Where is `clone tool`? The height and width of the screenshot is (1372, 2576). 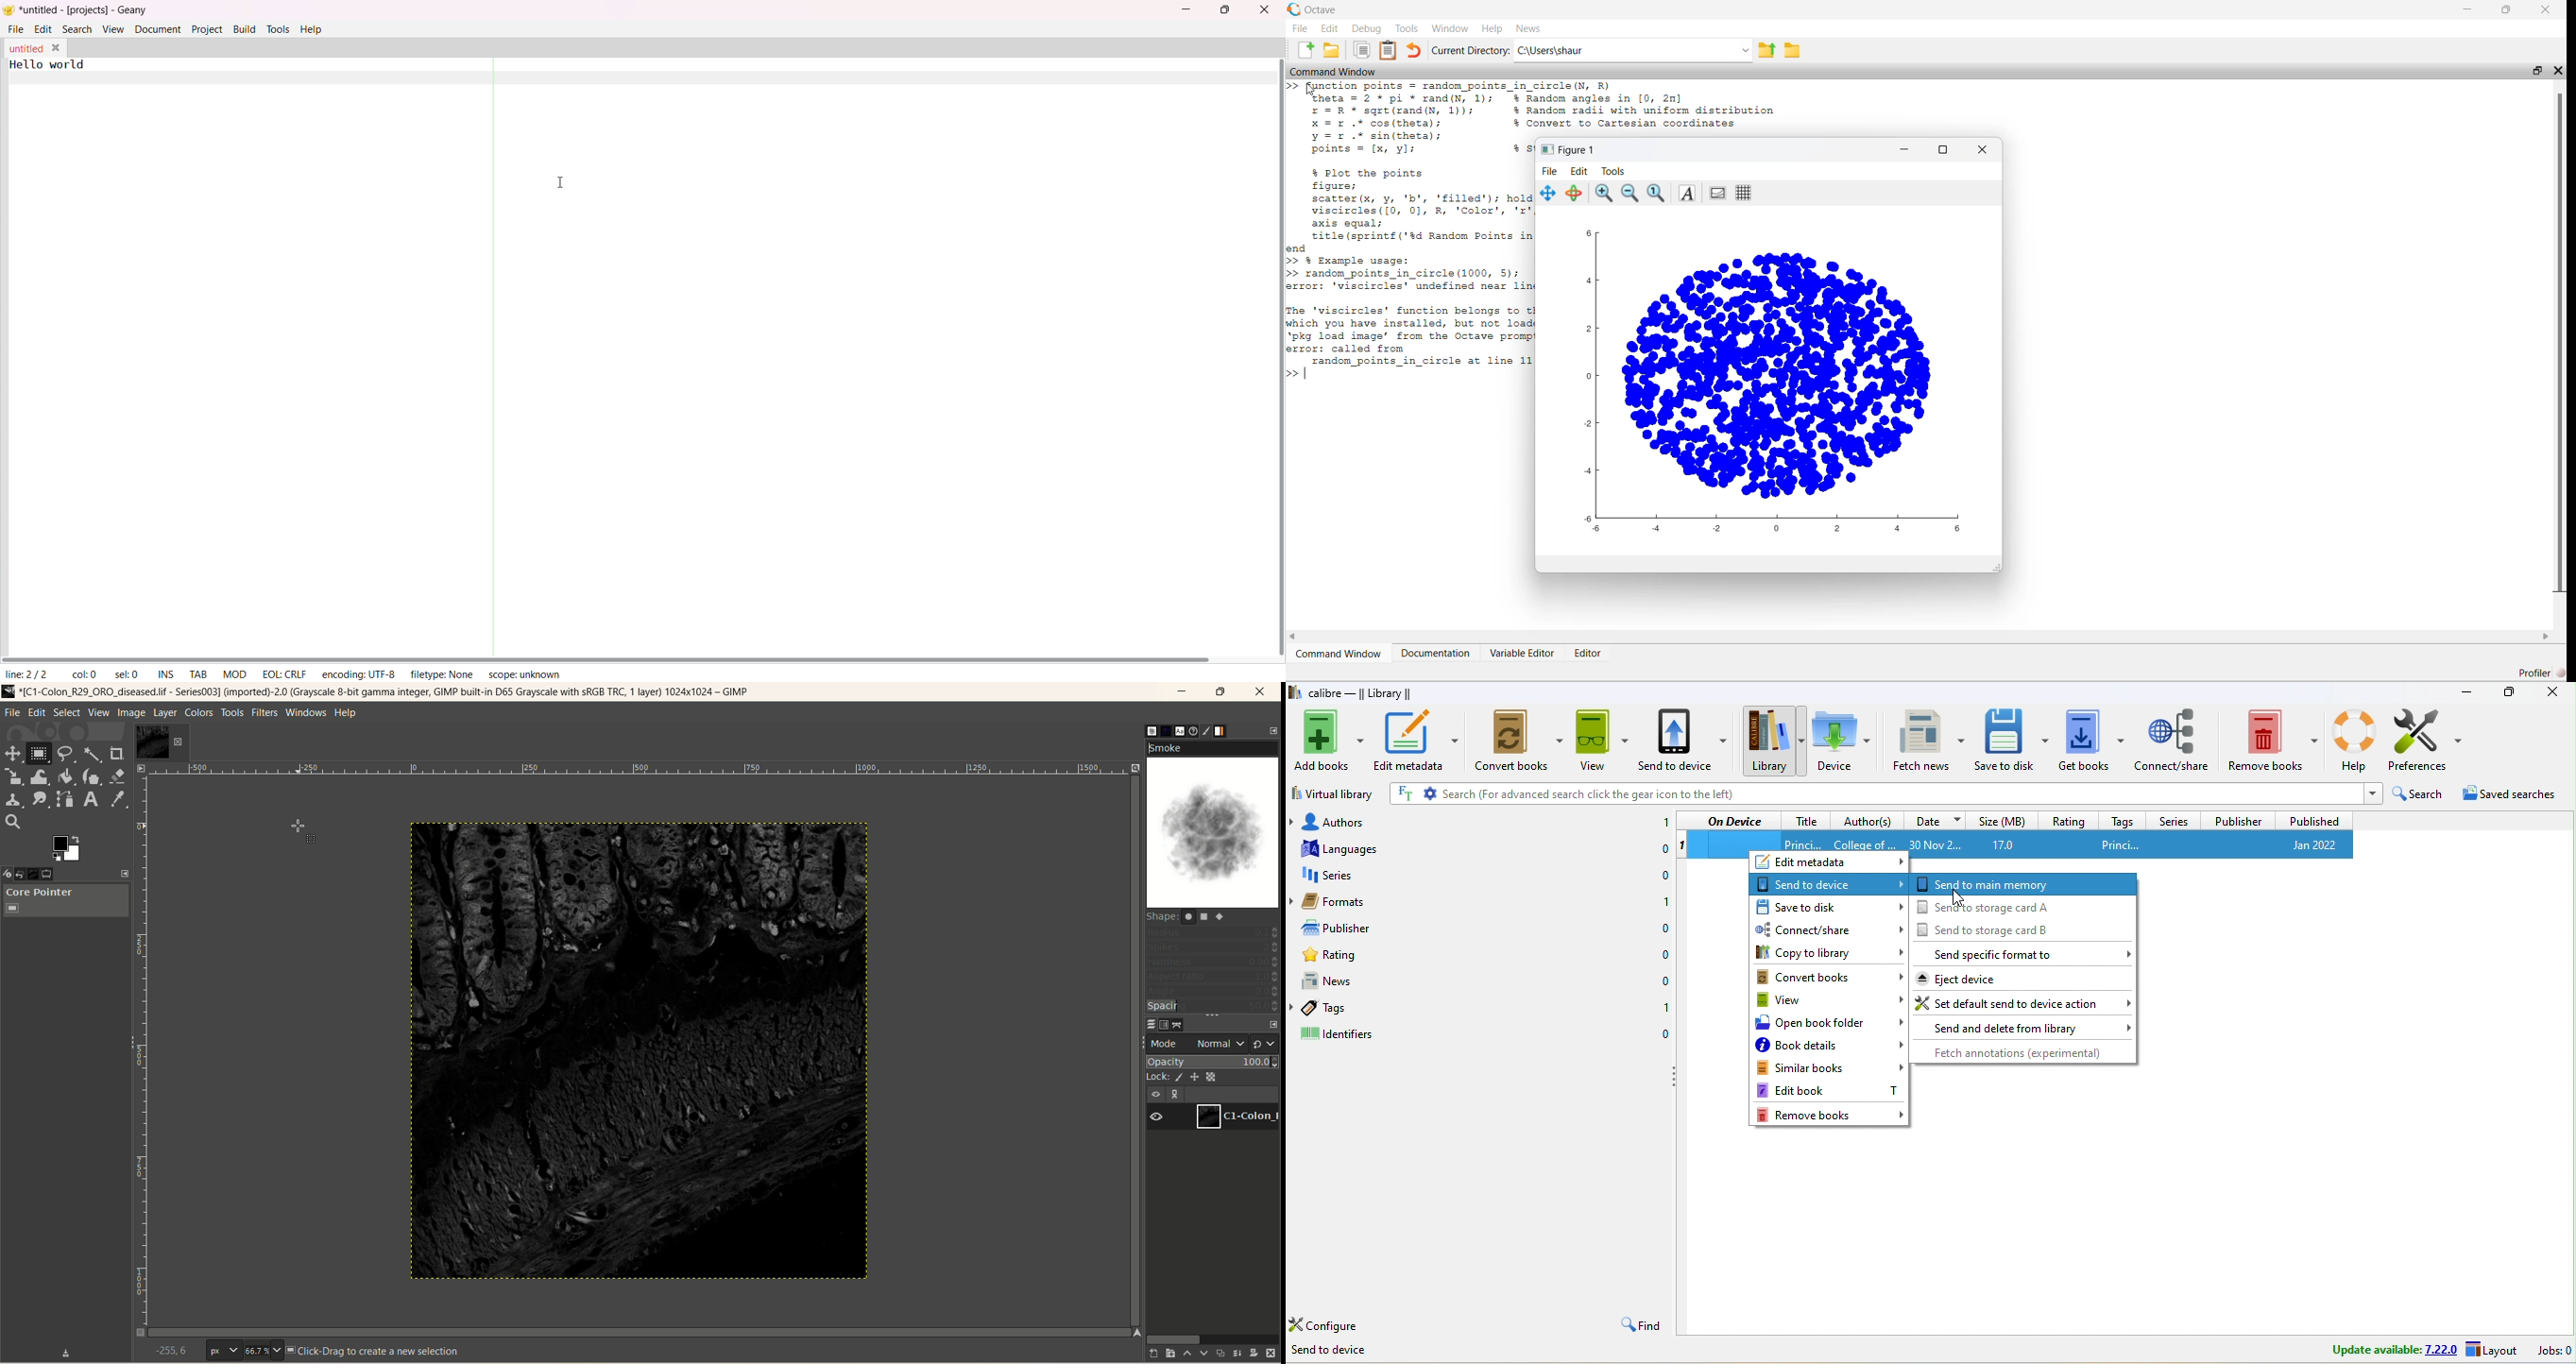
clone tool is located at coordinates (14, 799).